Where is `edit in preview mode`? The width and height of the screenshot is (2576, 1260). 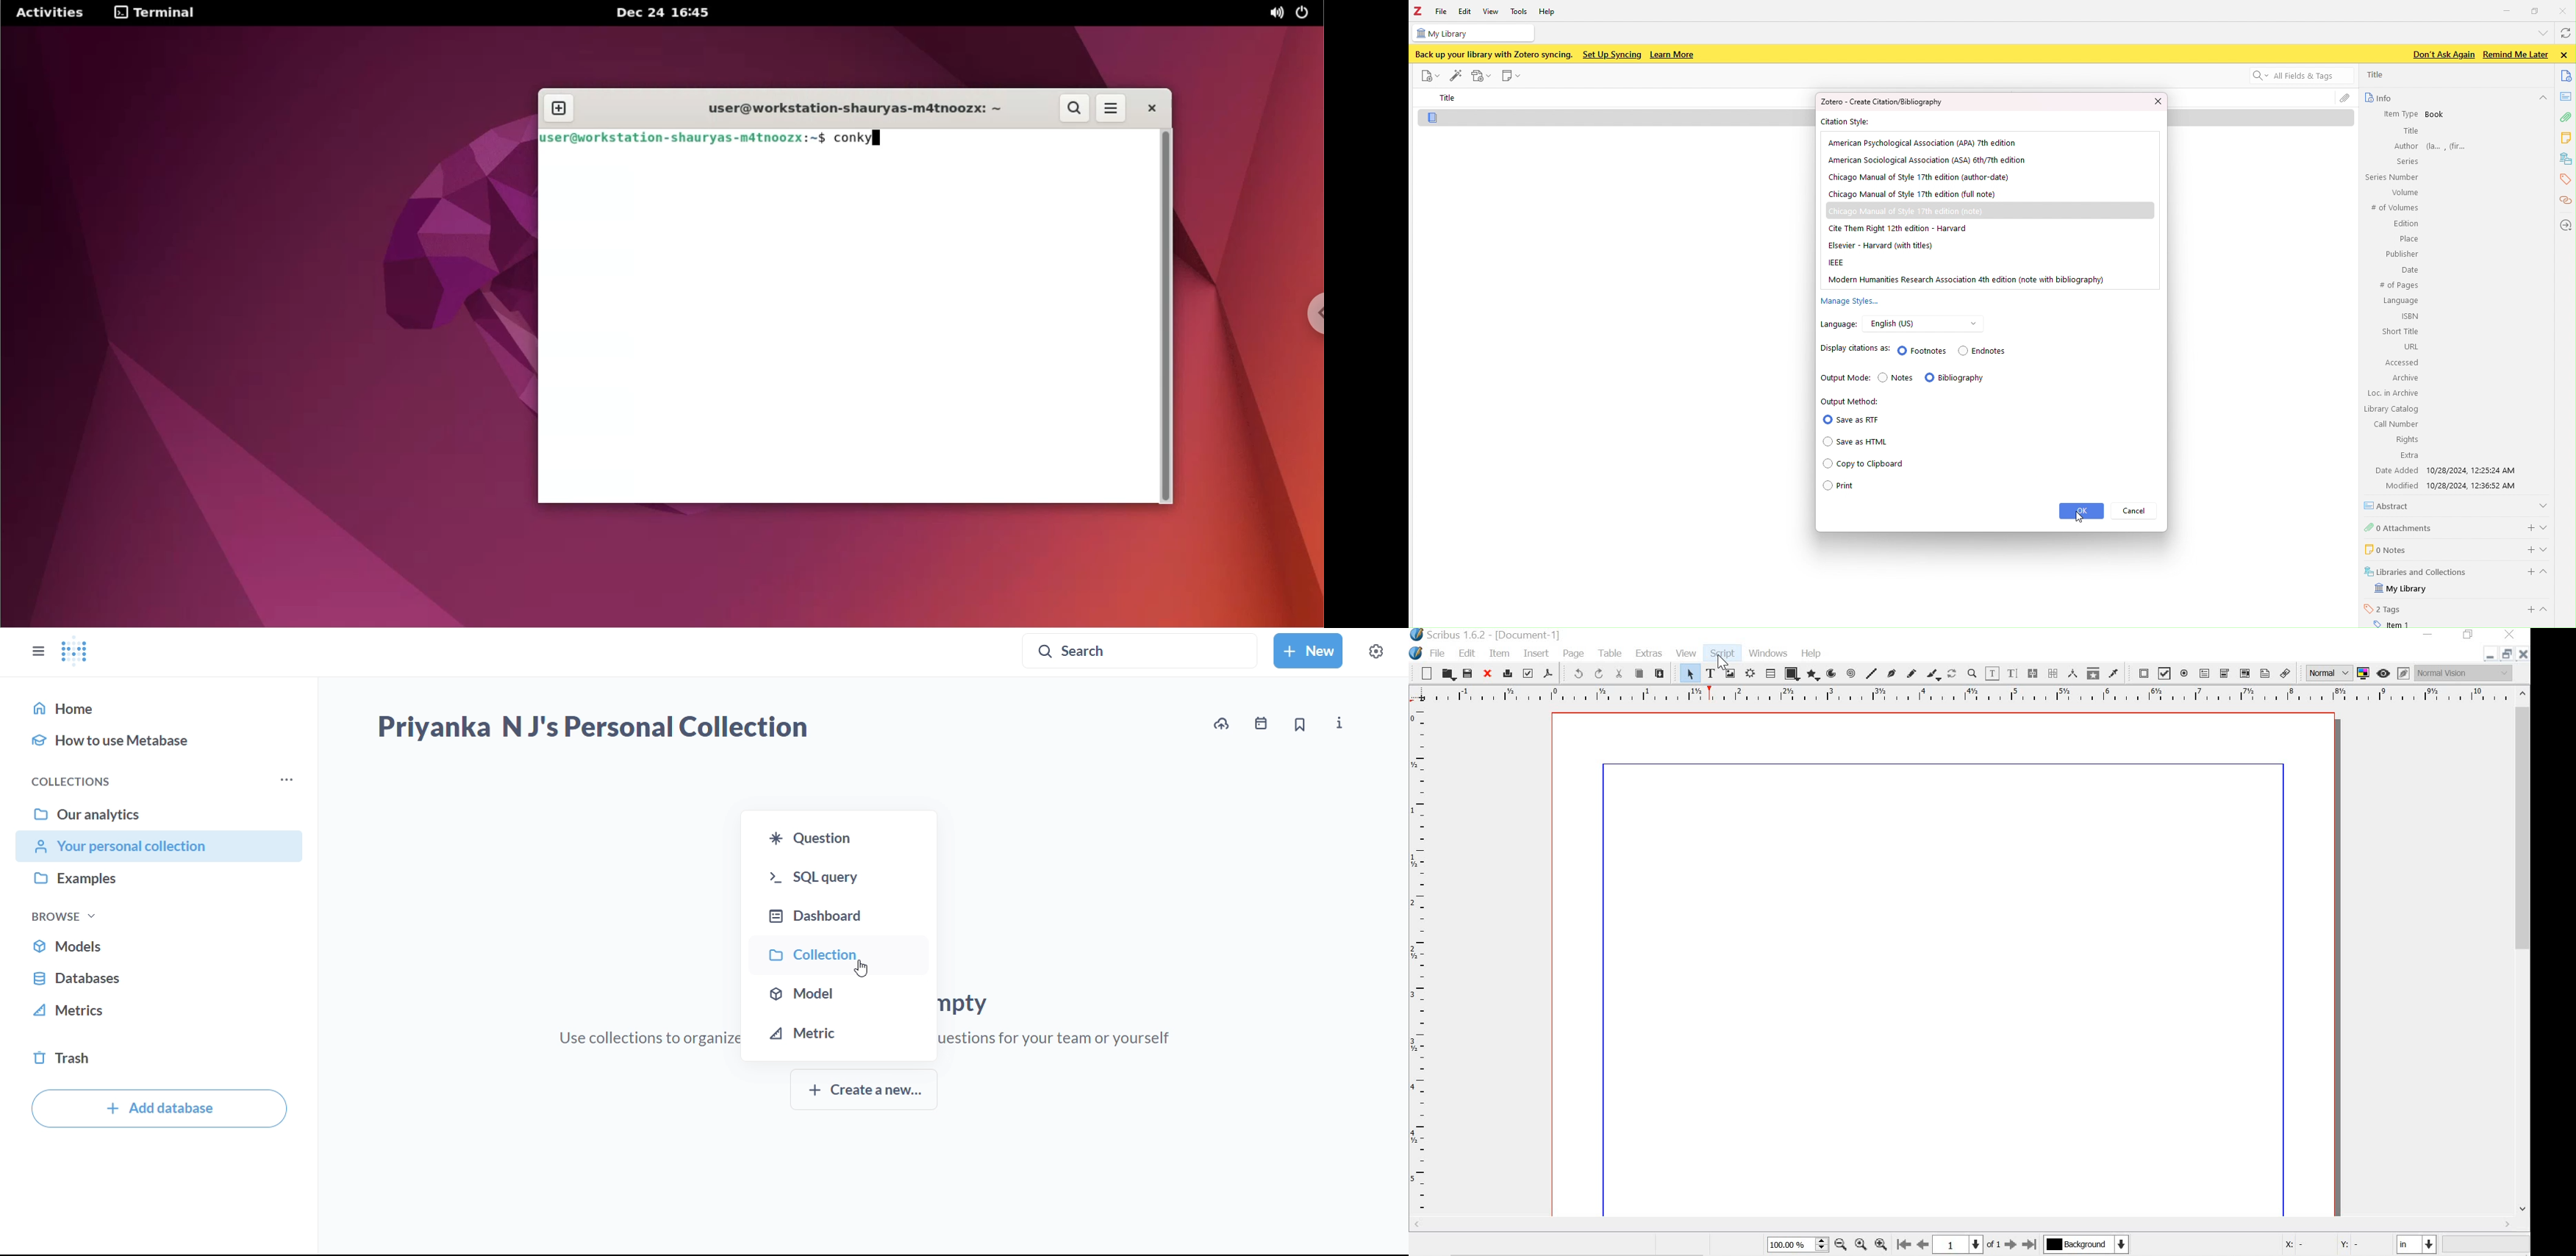 edit in preview mode is located at coordinates (2404, 672).